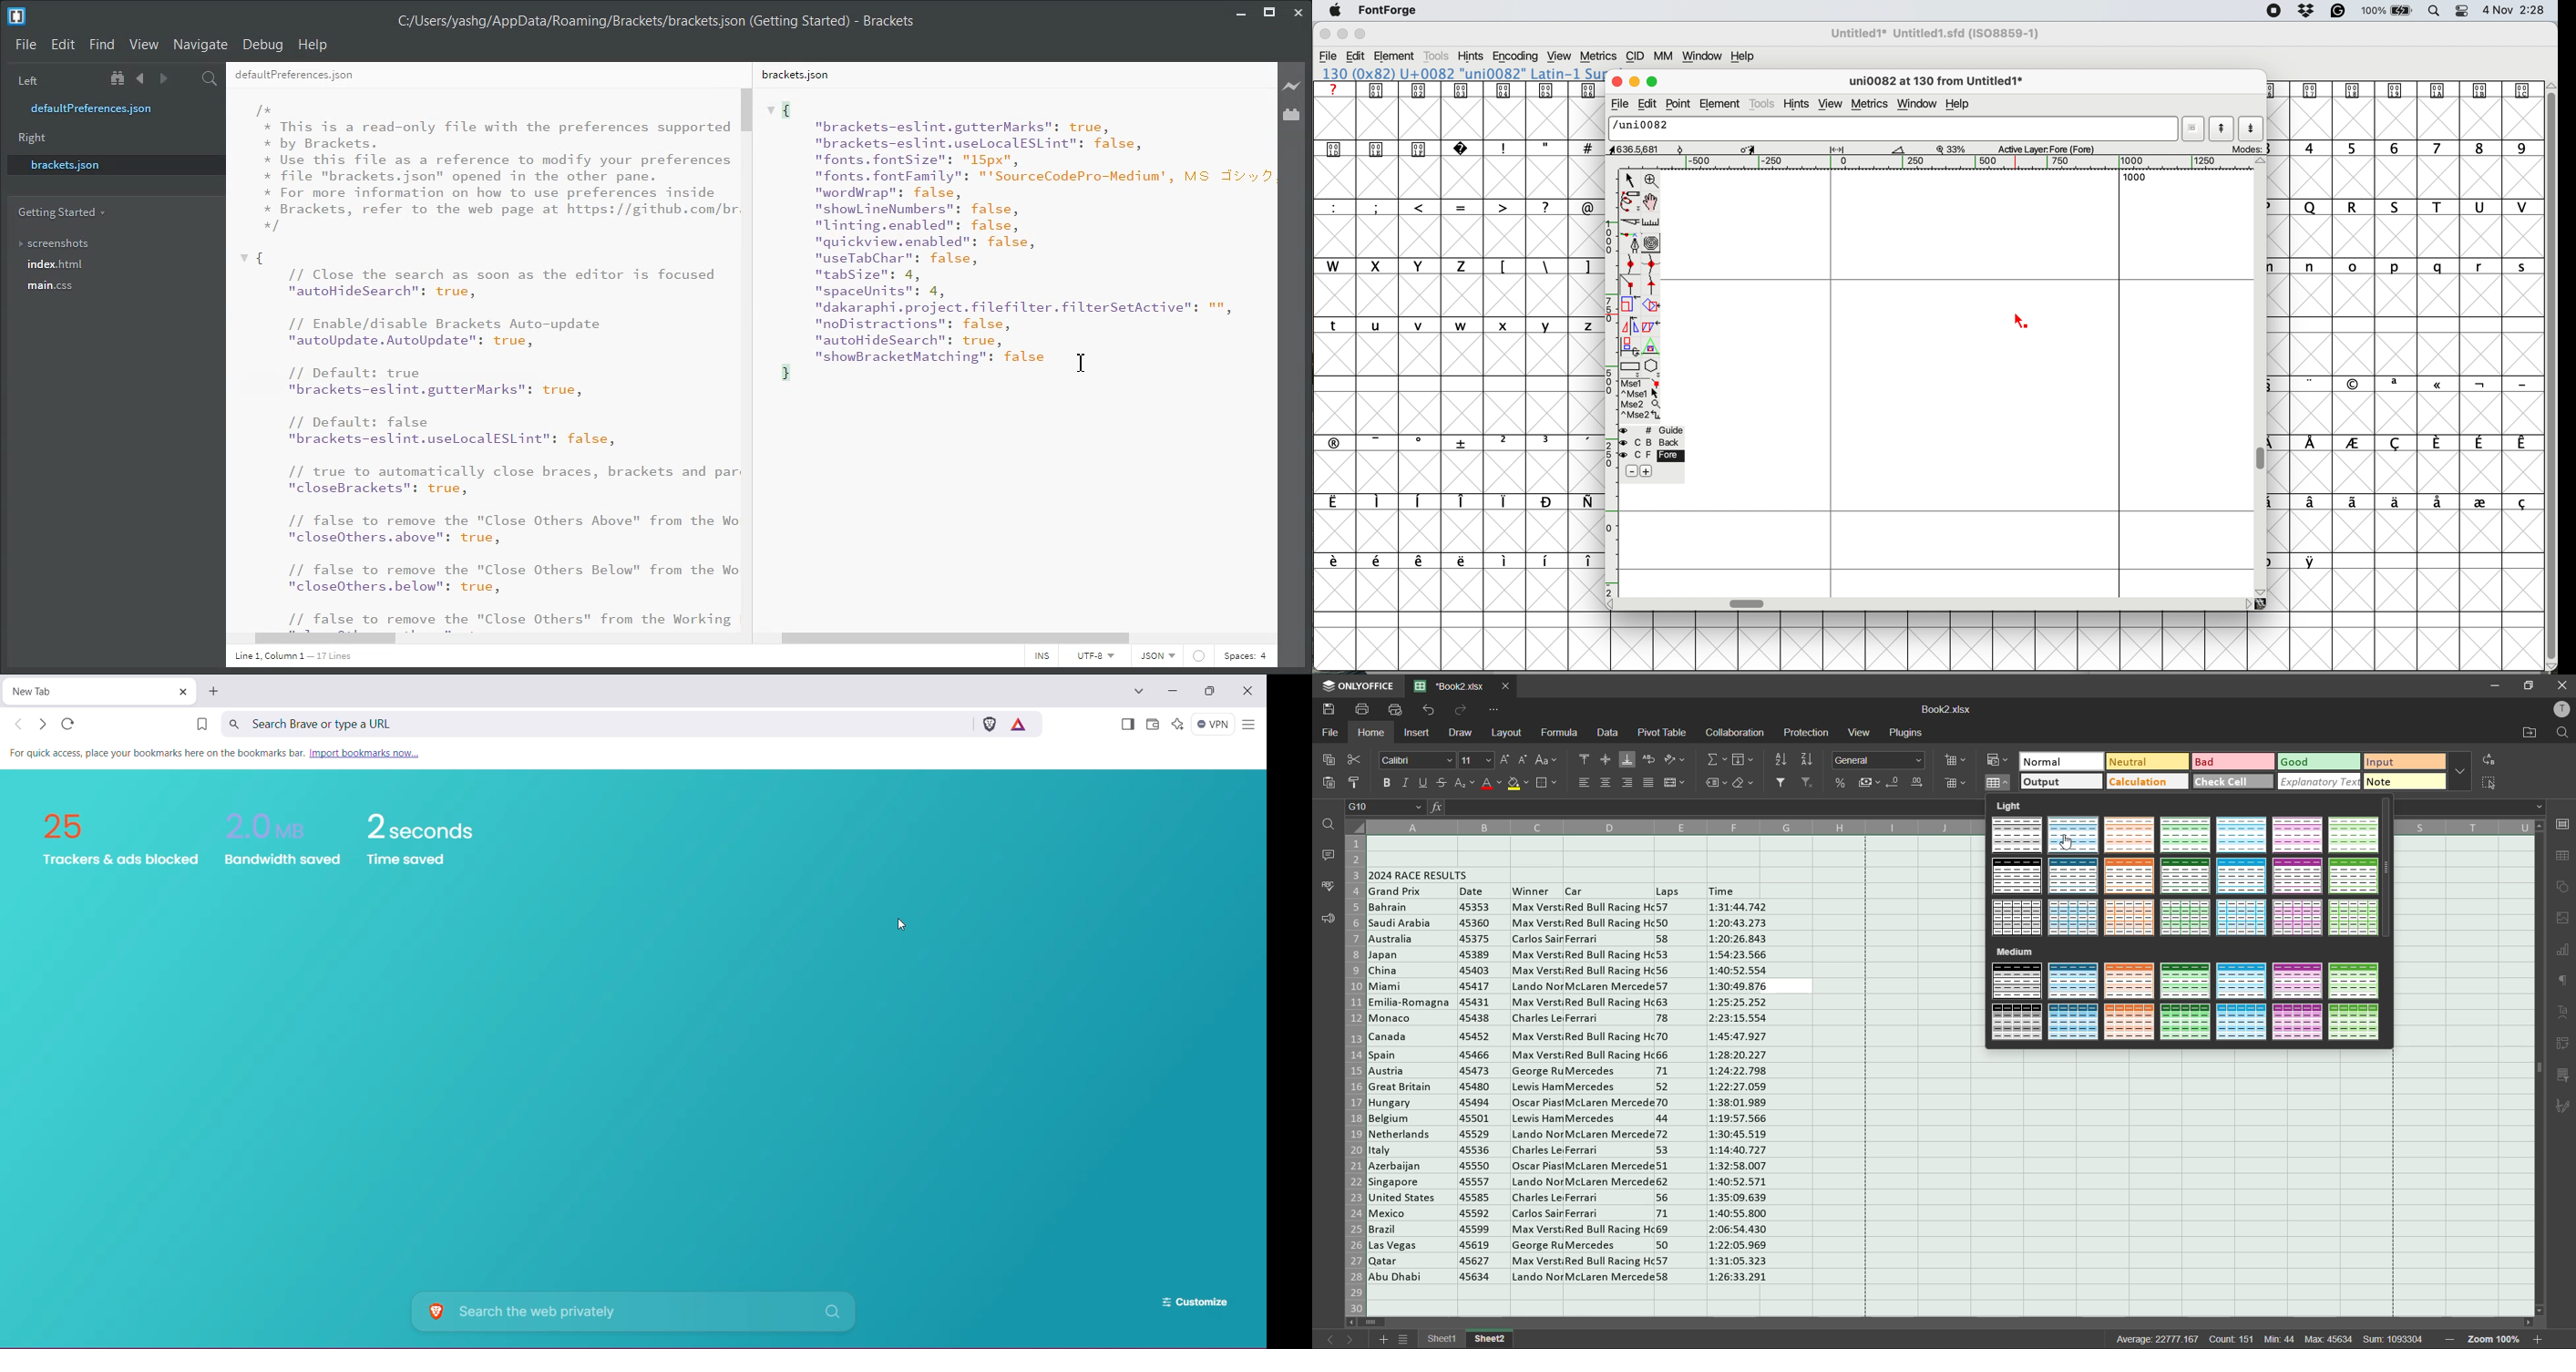 This screenshot has width=2576, height=1372. What do you see at coordinates (26, 46) in the screenshot?
I see `File` at bounding box center [26, 46].